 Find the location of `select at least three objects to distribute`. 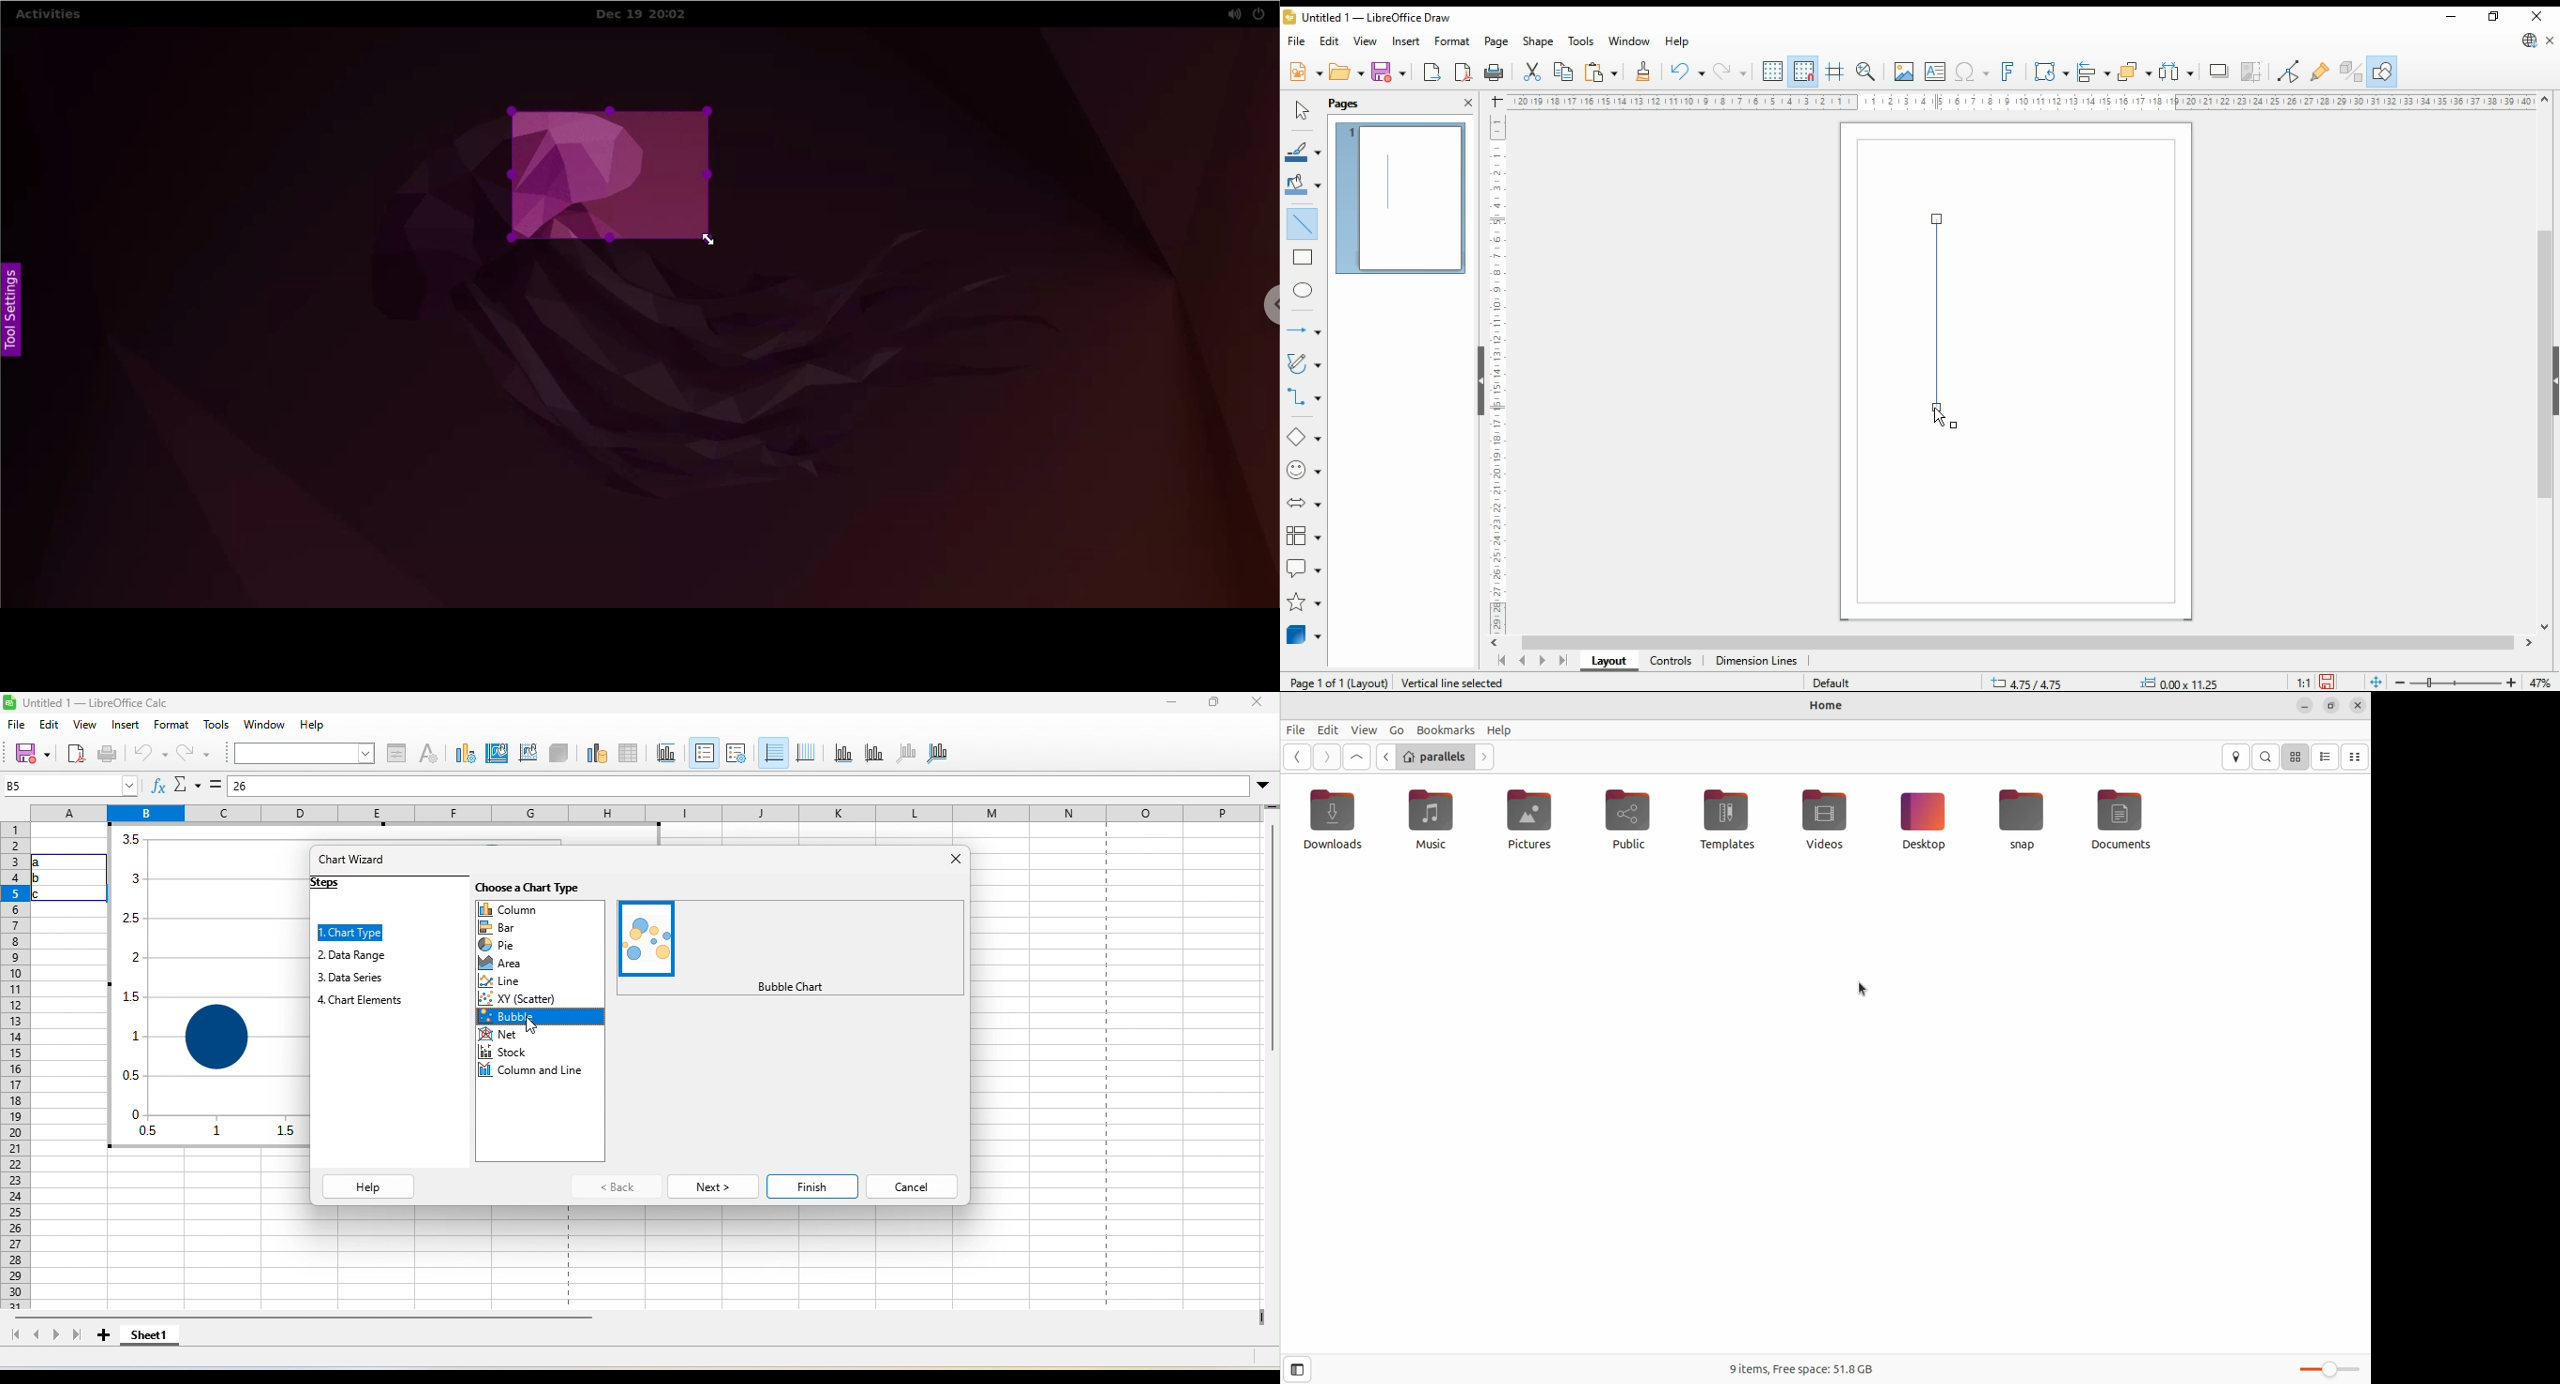

select at least three objects to distribute is located at coordinates (2178, 72).